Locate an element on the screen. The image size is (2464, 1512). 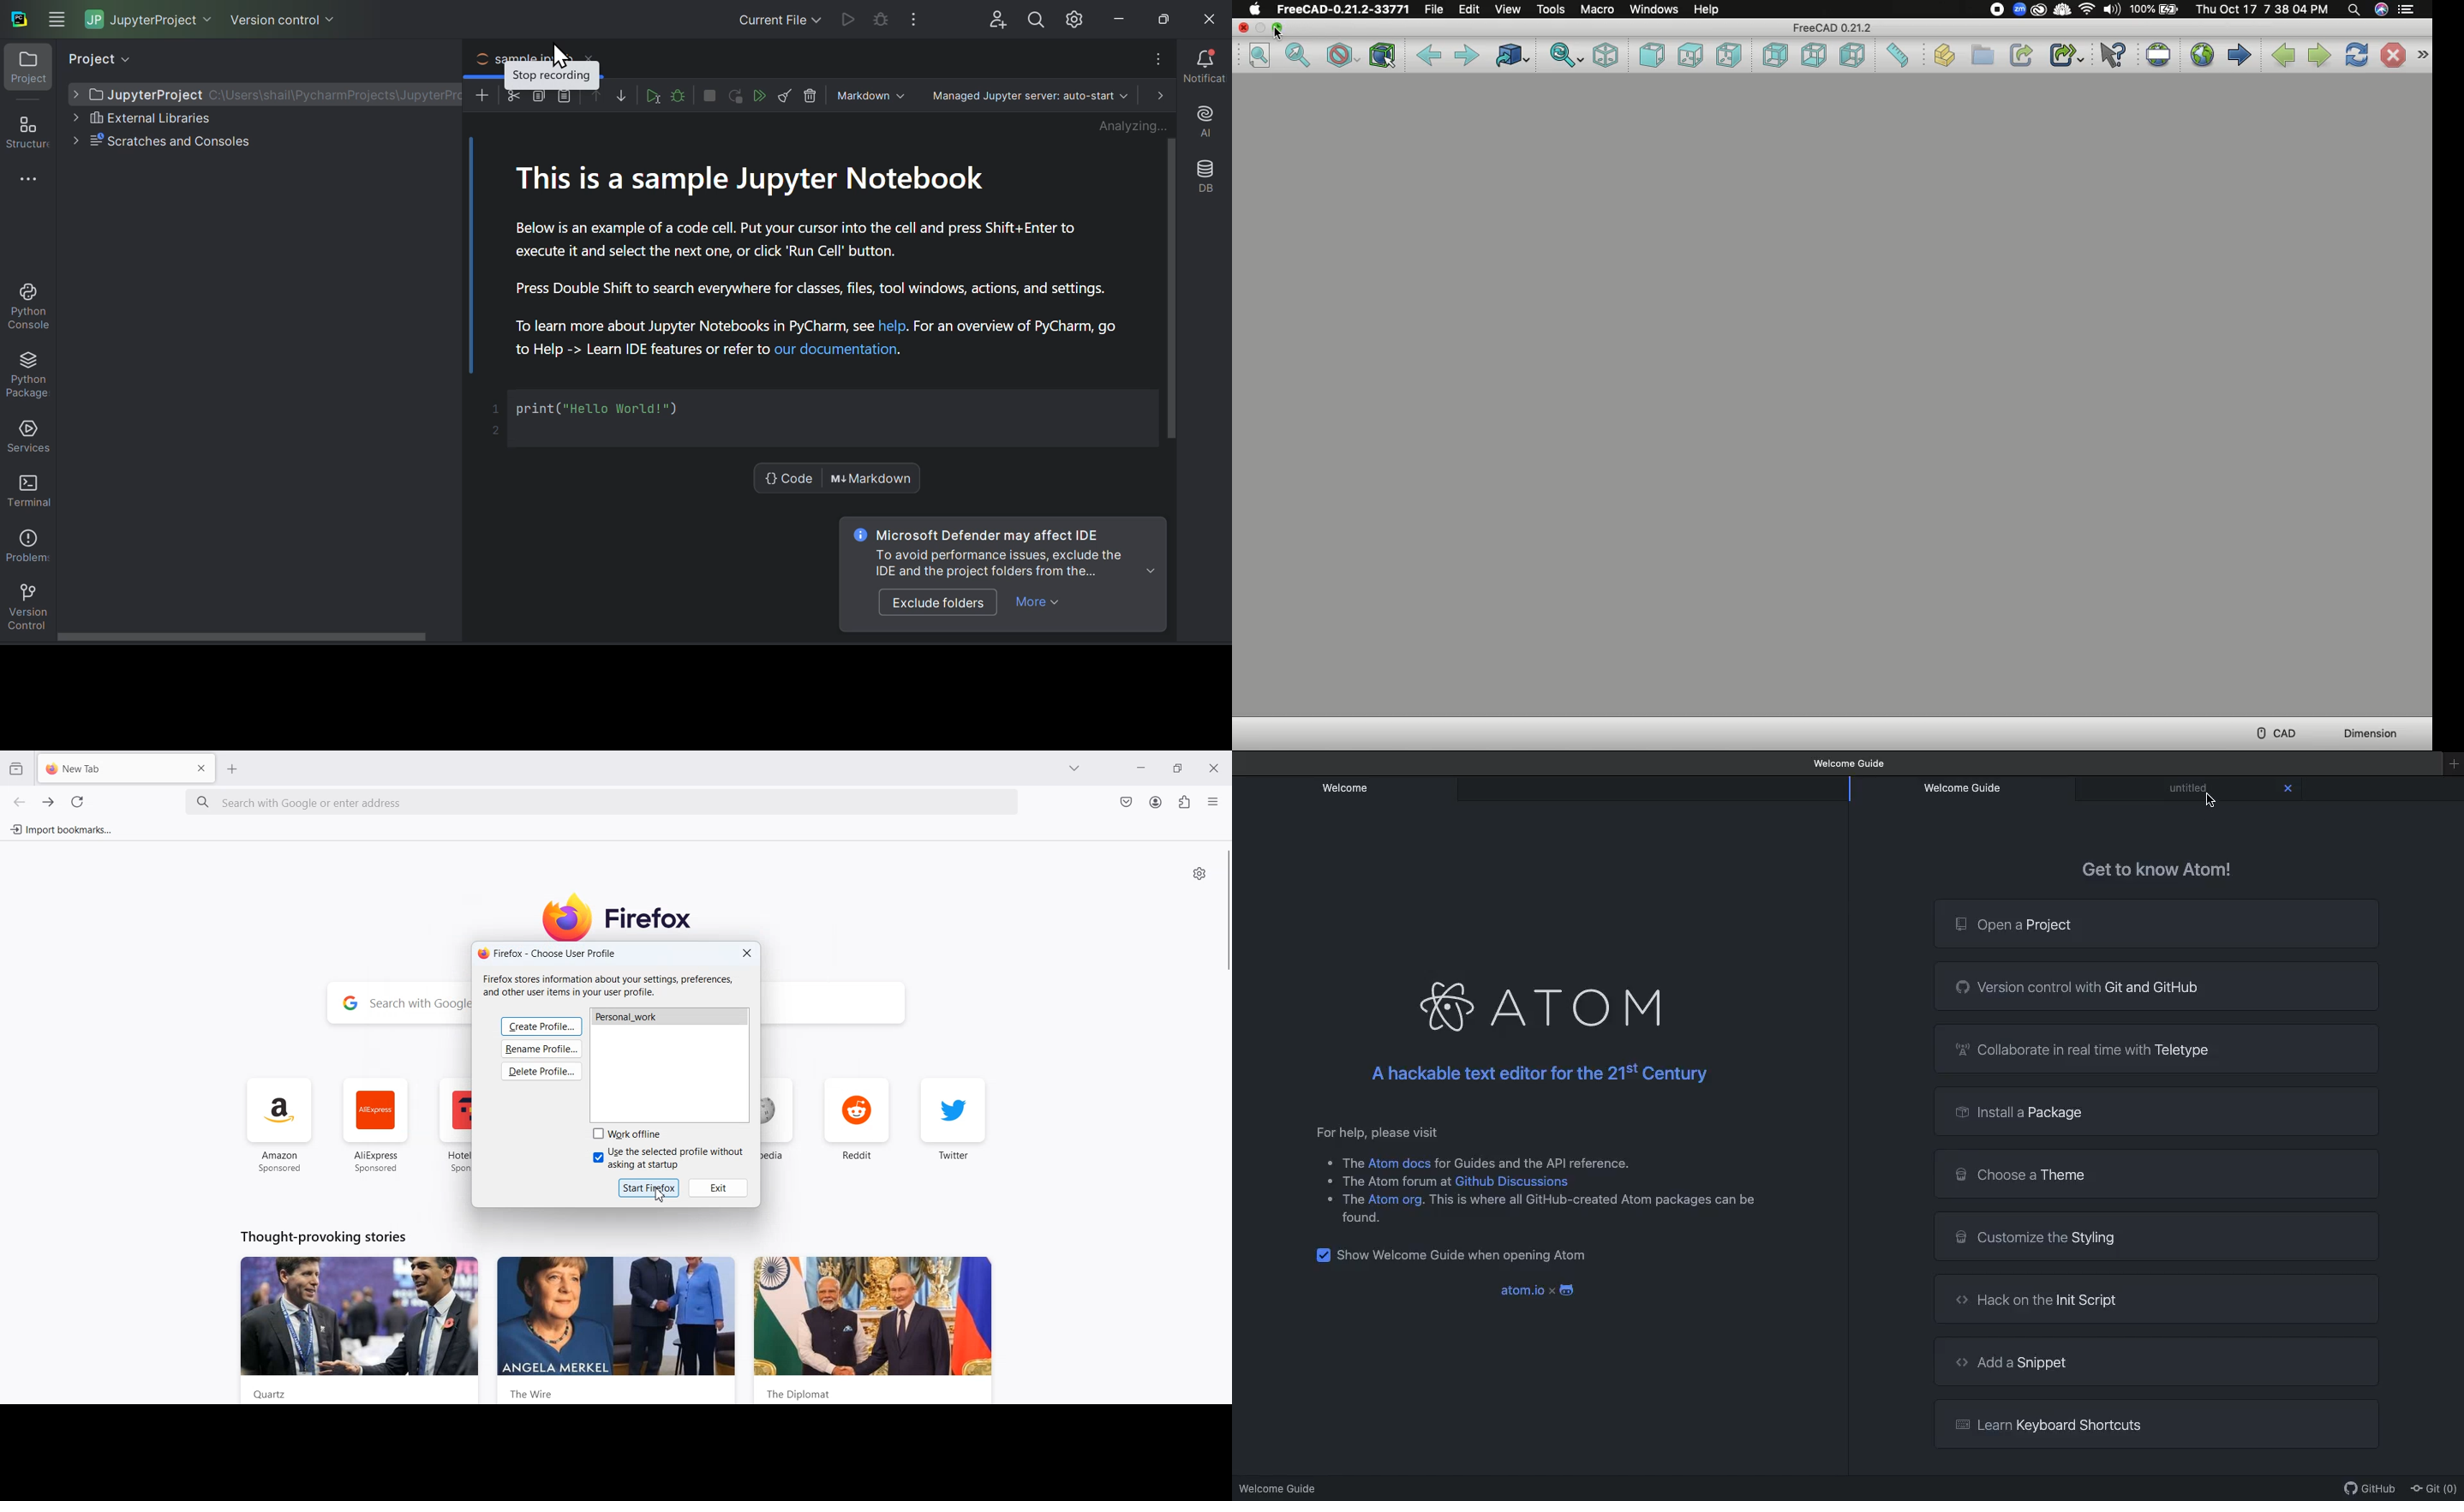
Twitter is located at coordinates (954, 1126).